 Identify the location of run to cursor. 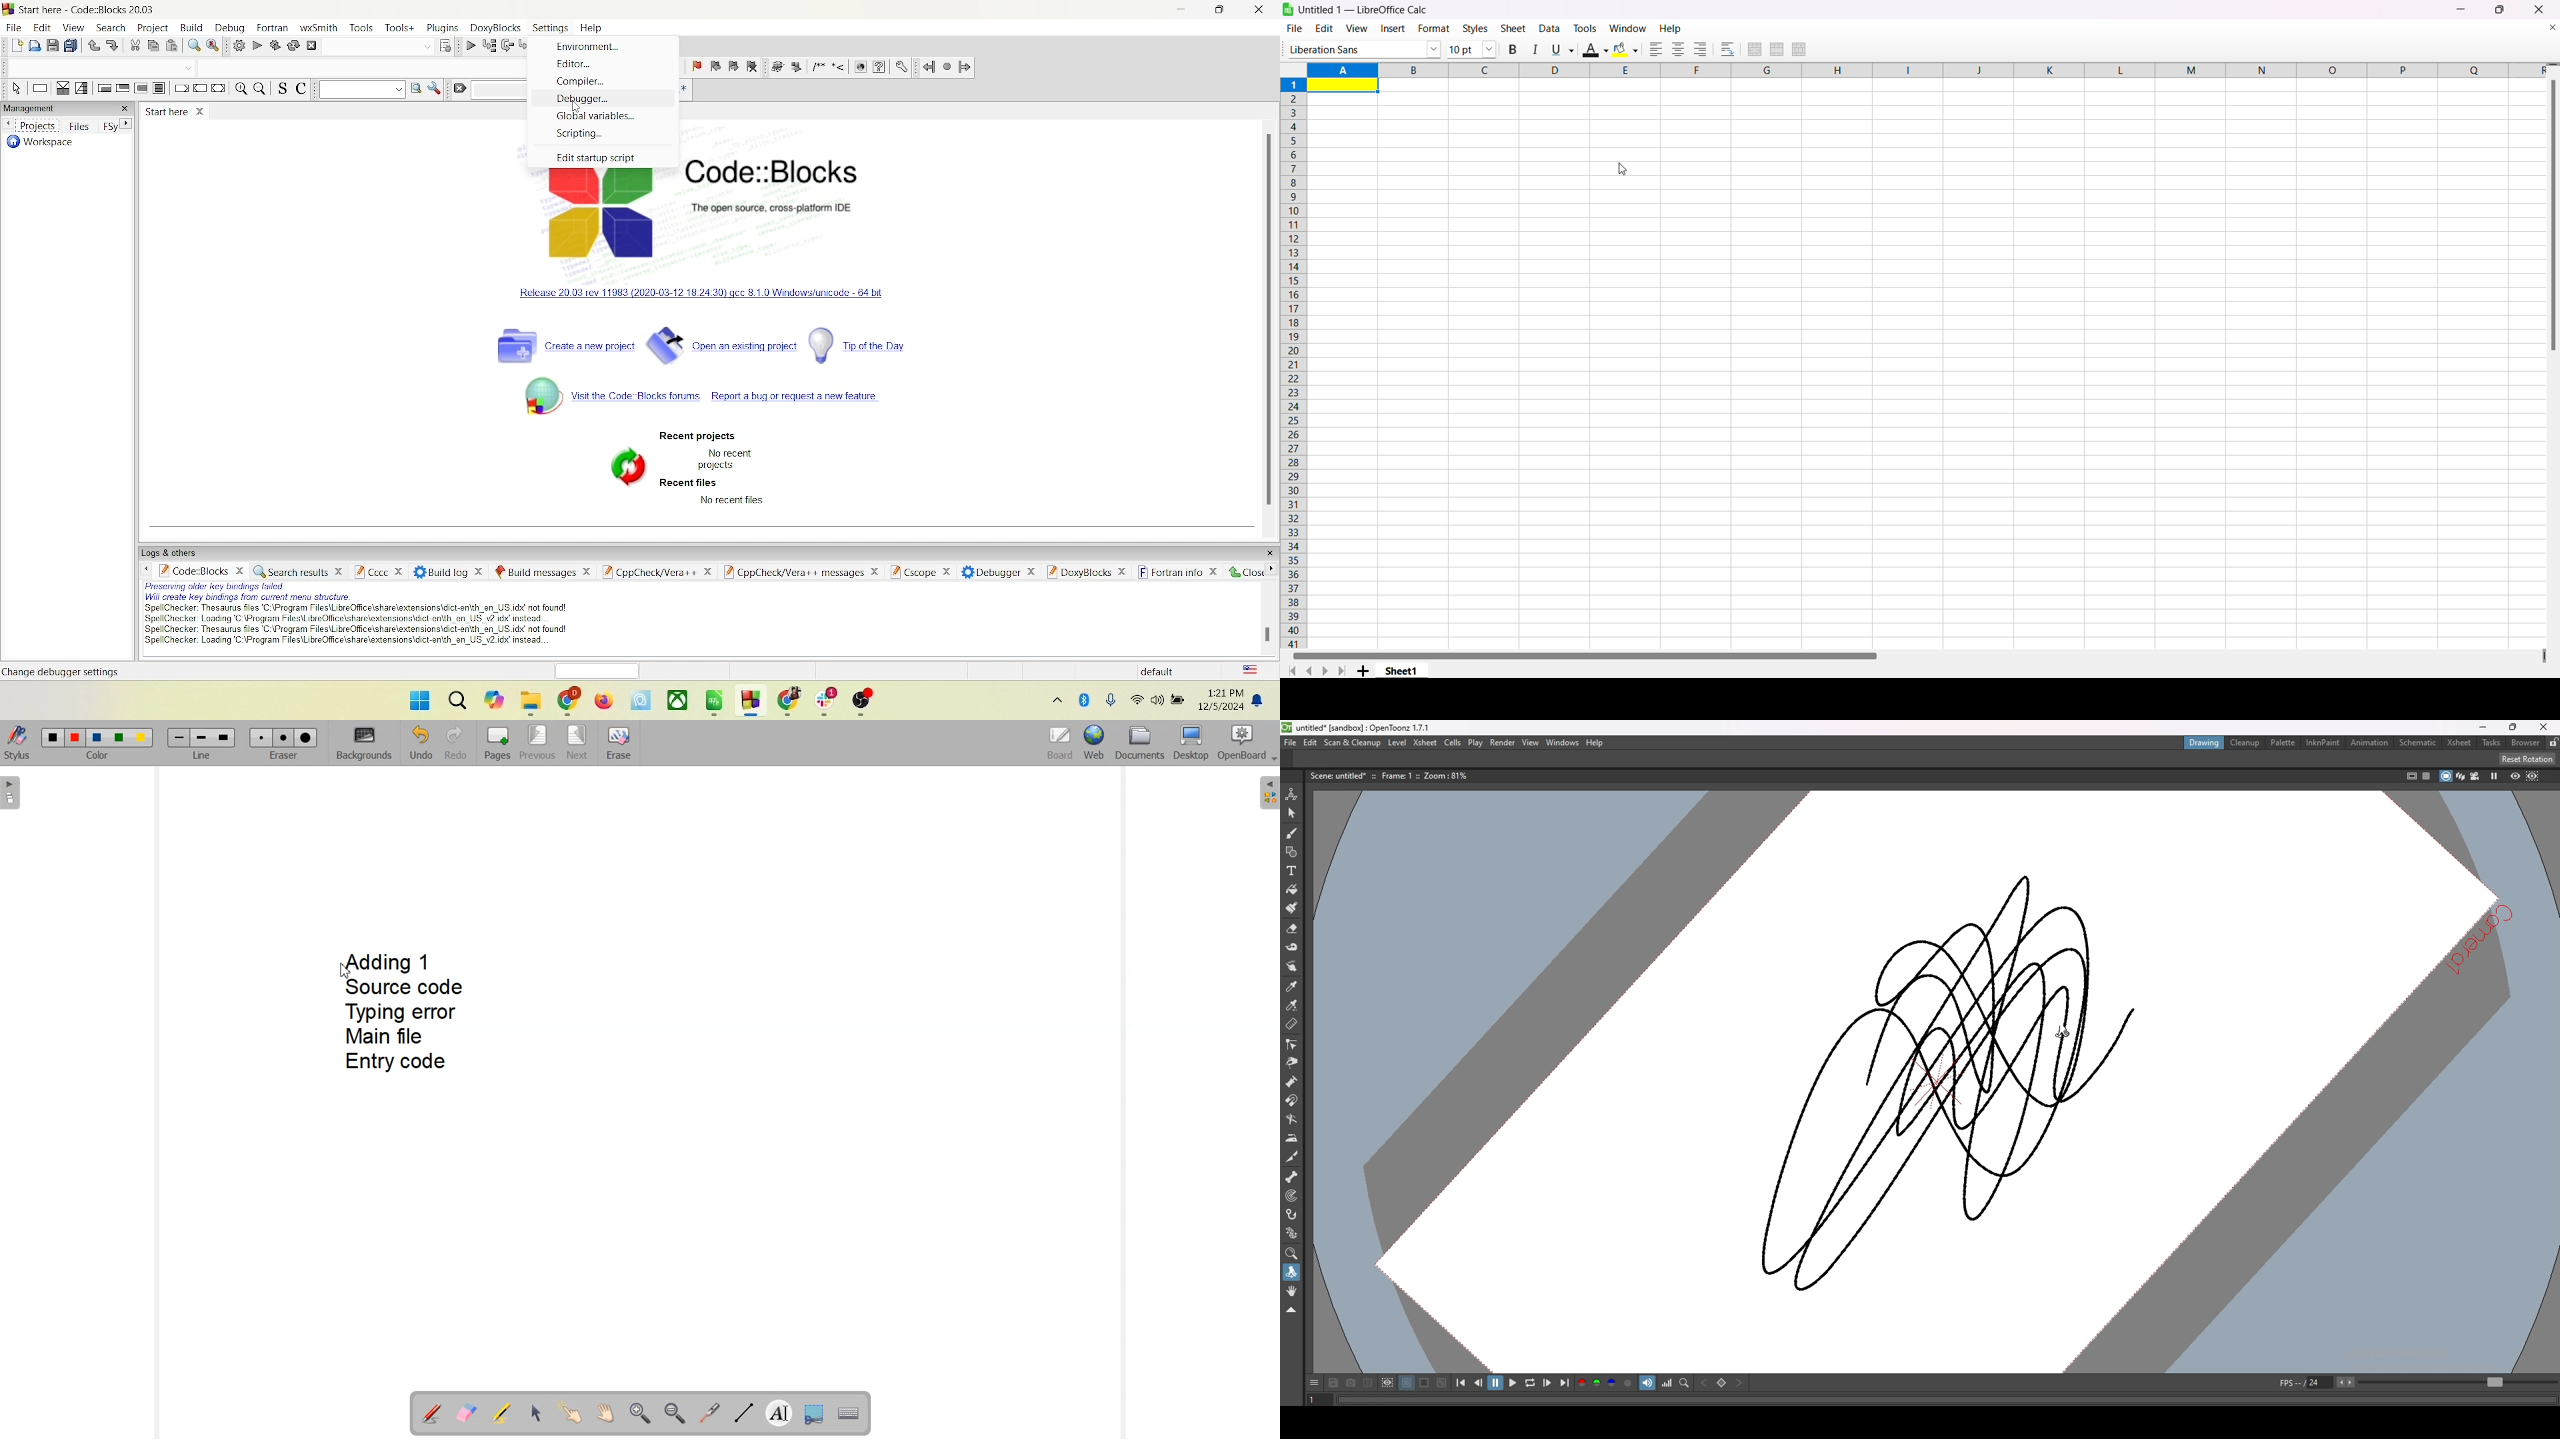
(489, 45).